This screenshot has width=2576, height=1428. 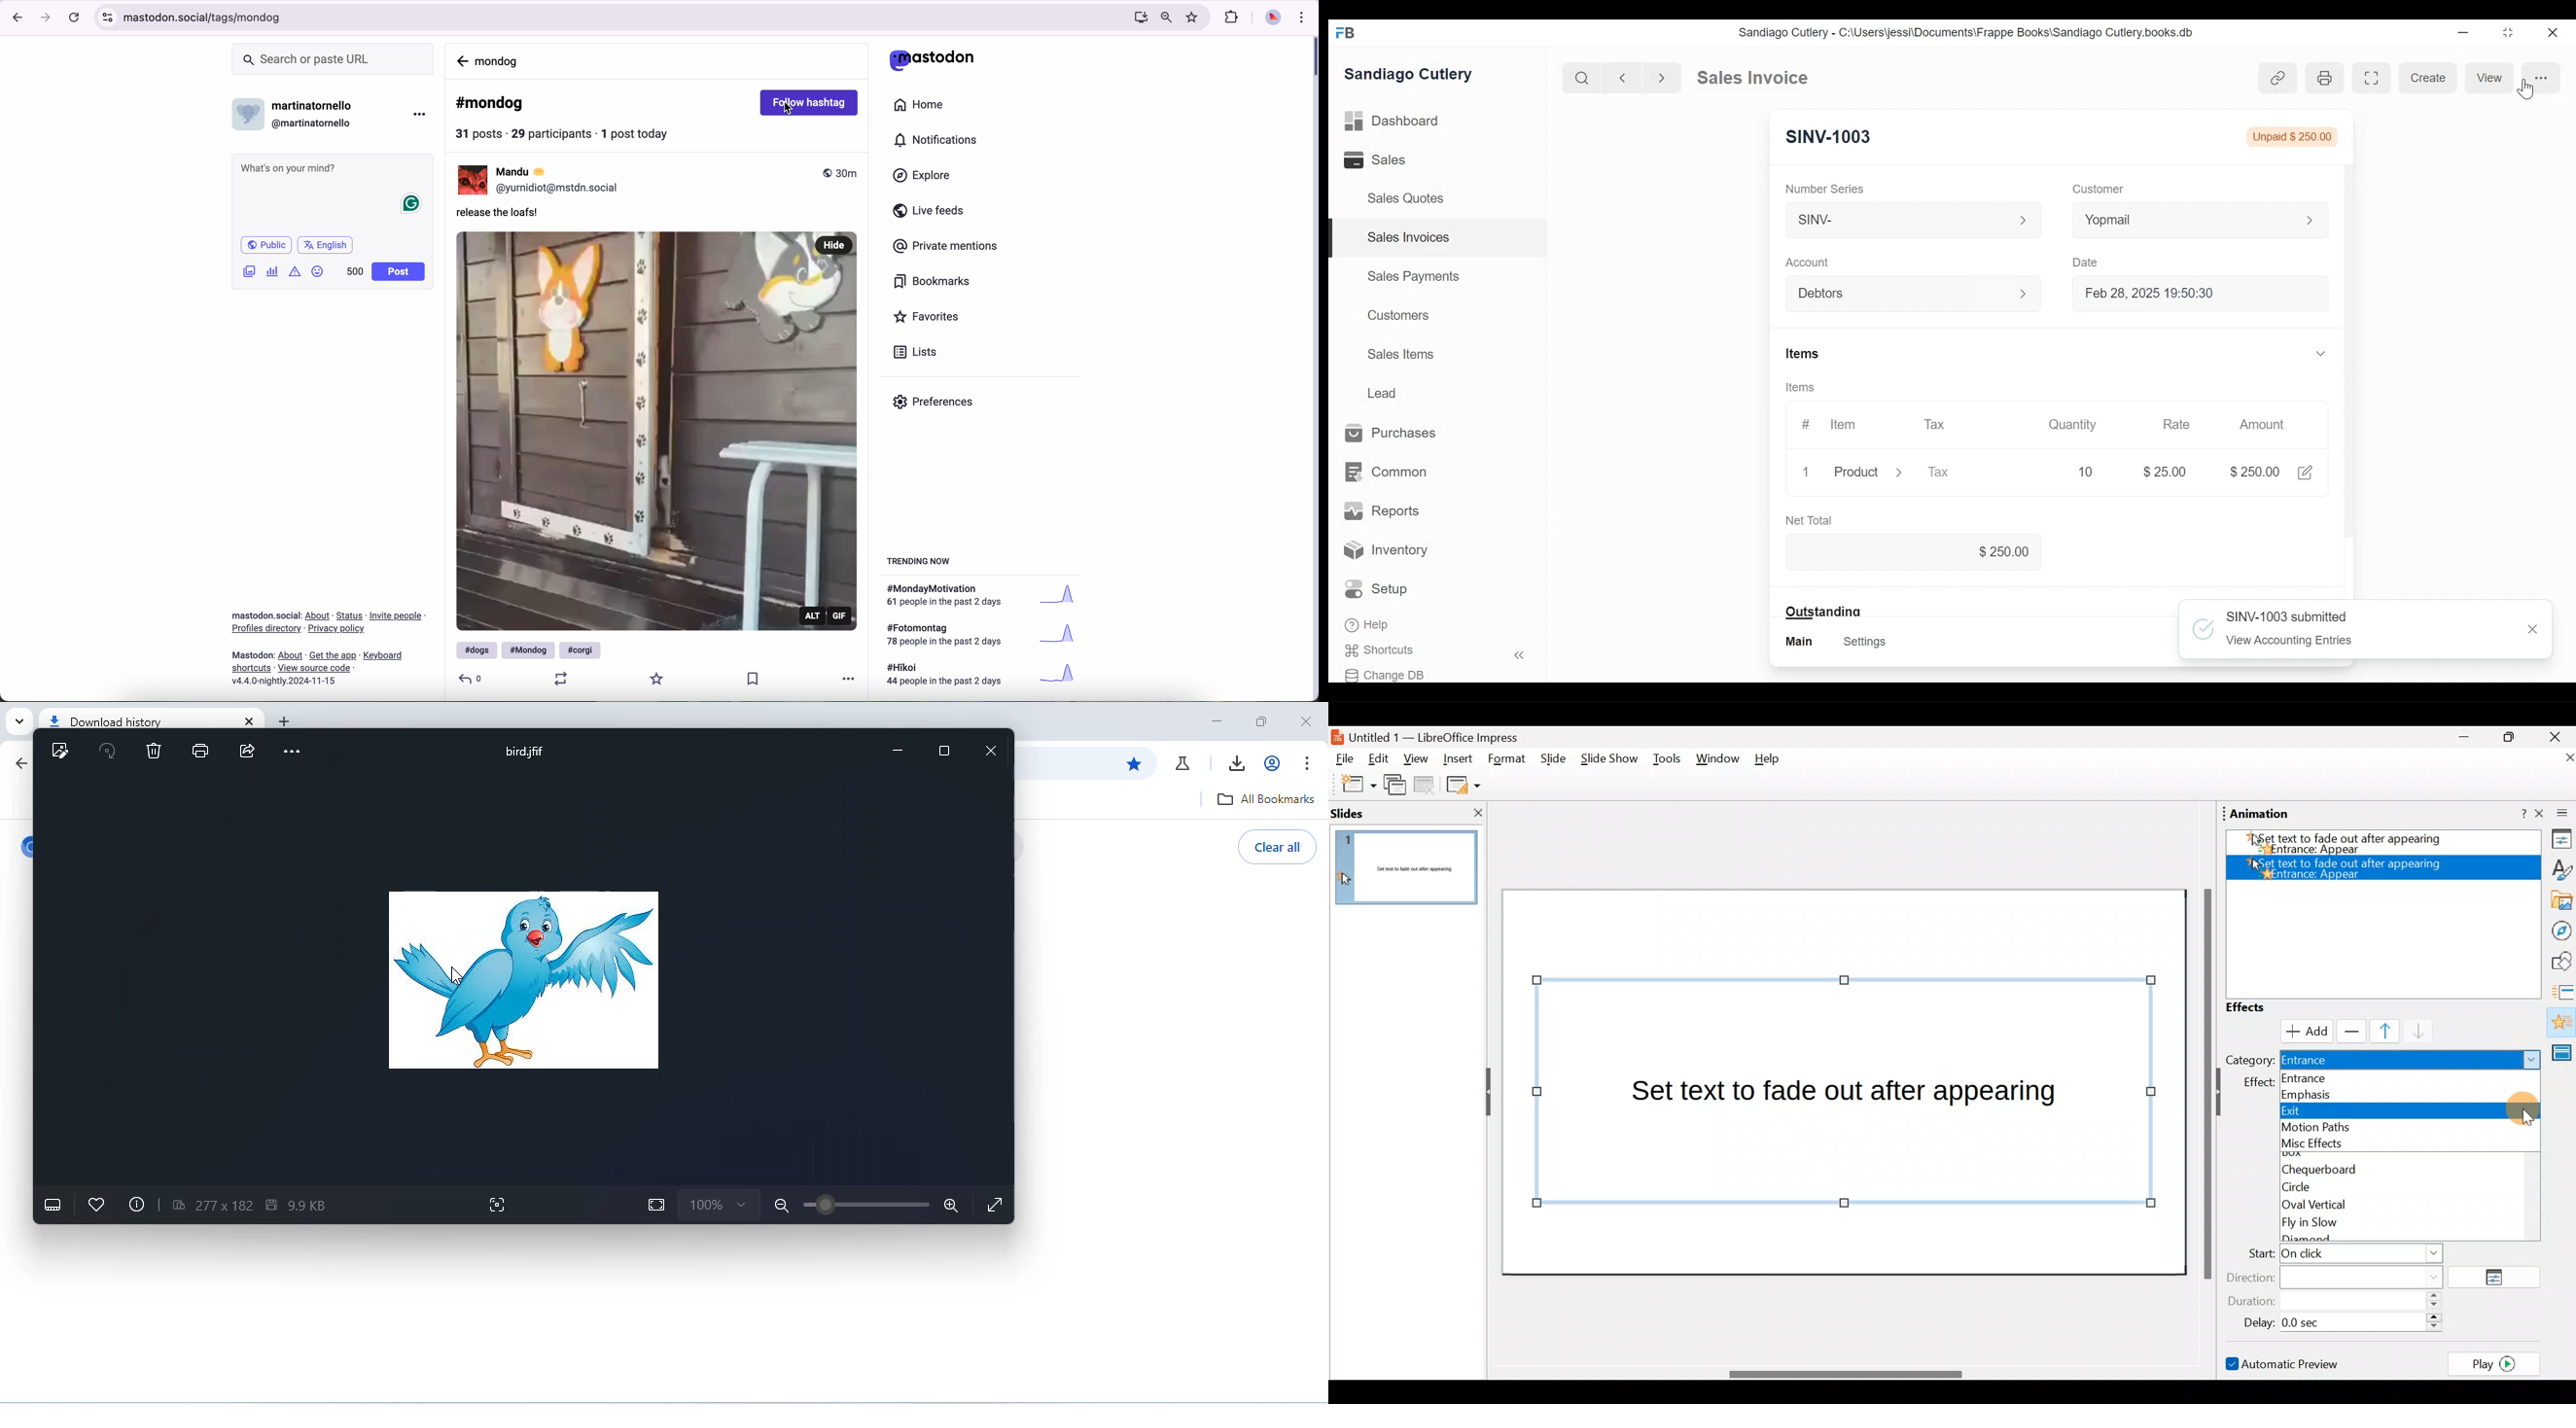 I want to click on Feb 28, 2025 19:50:30 &, so click(x=2203, y=295).